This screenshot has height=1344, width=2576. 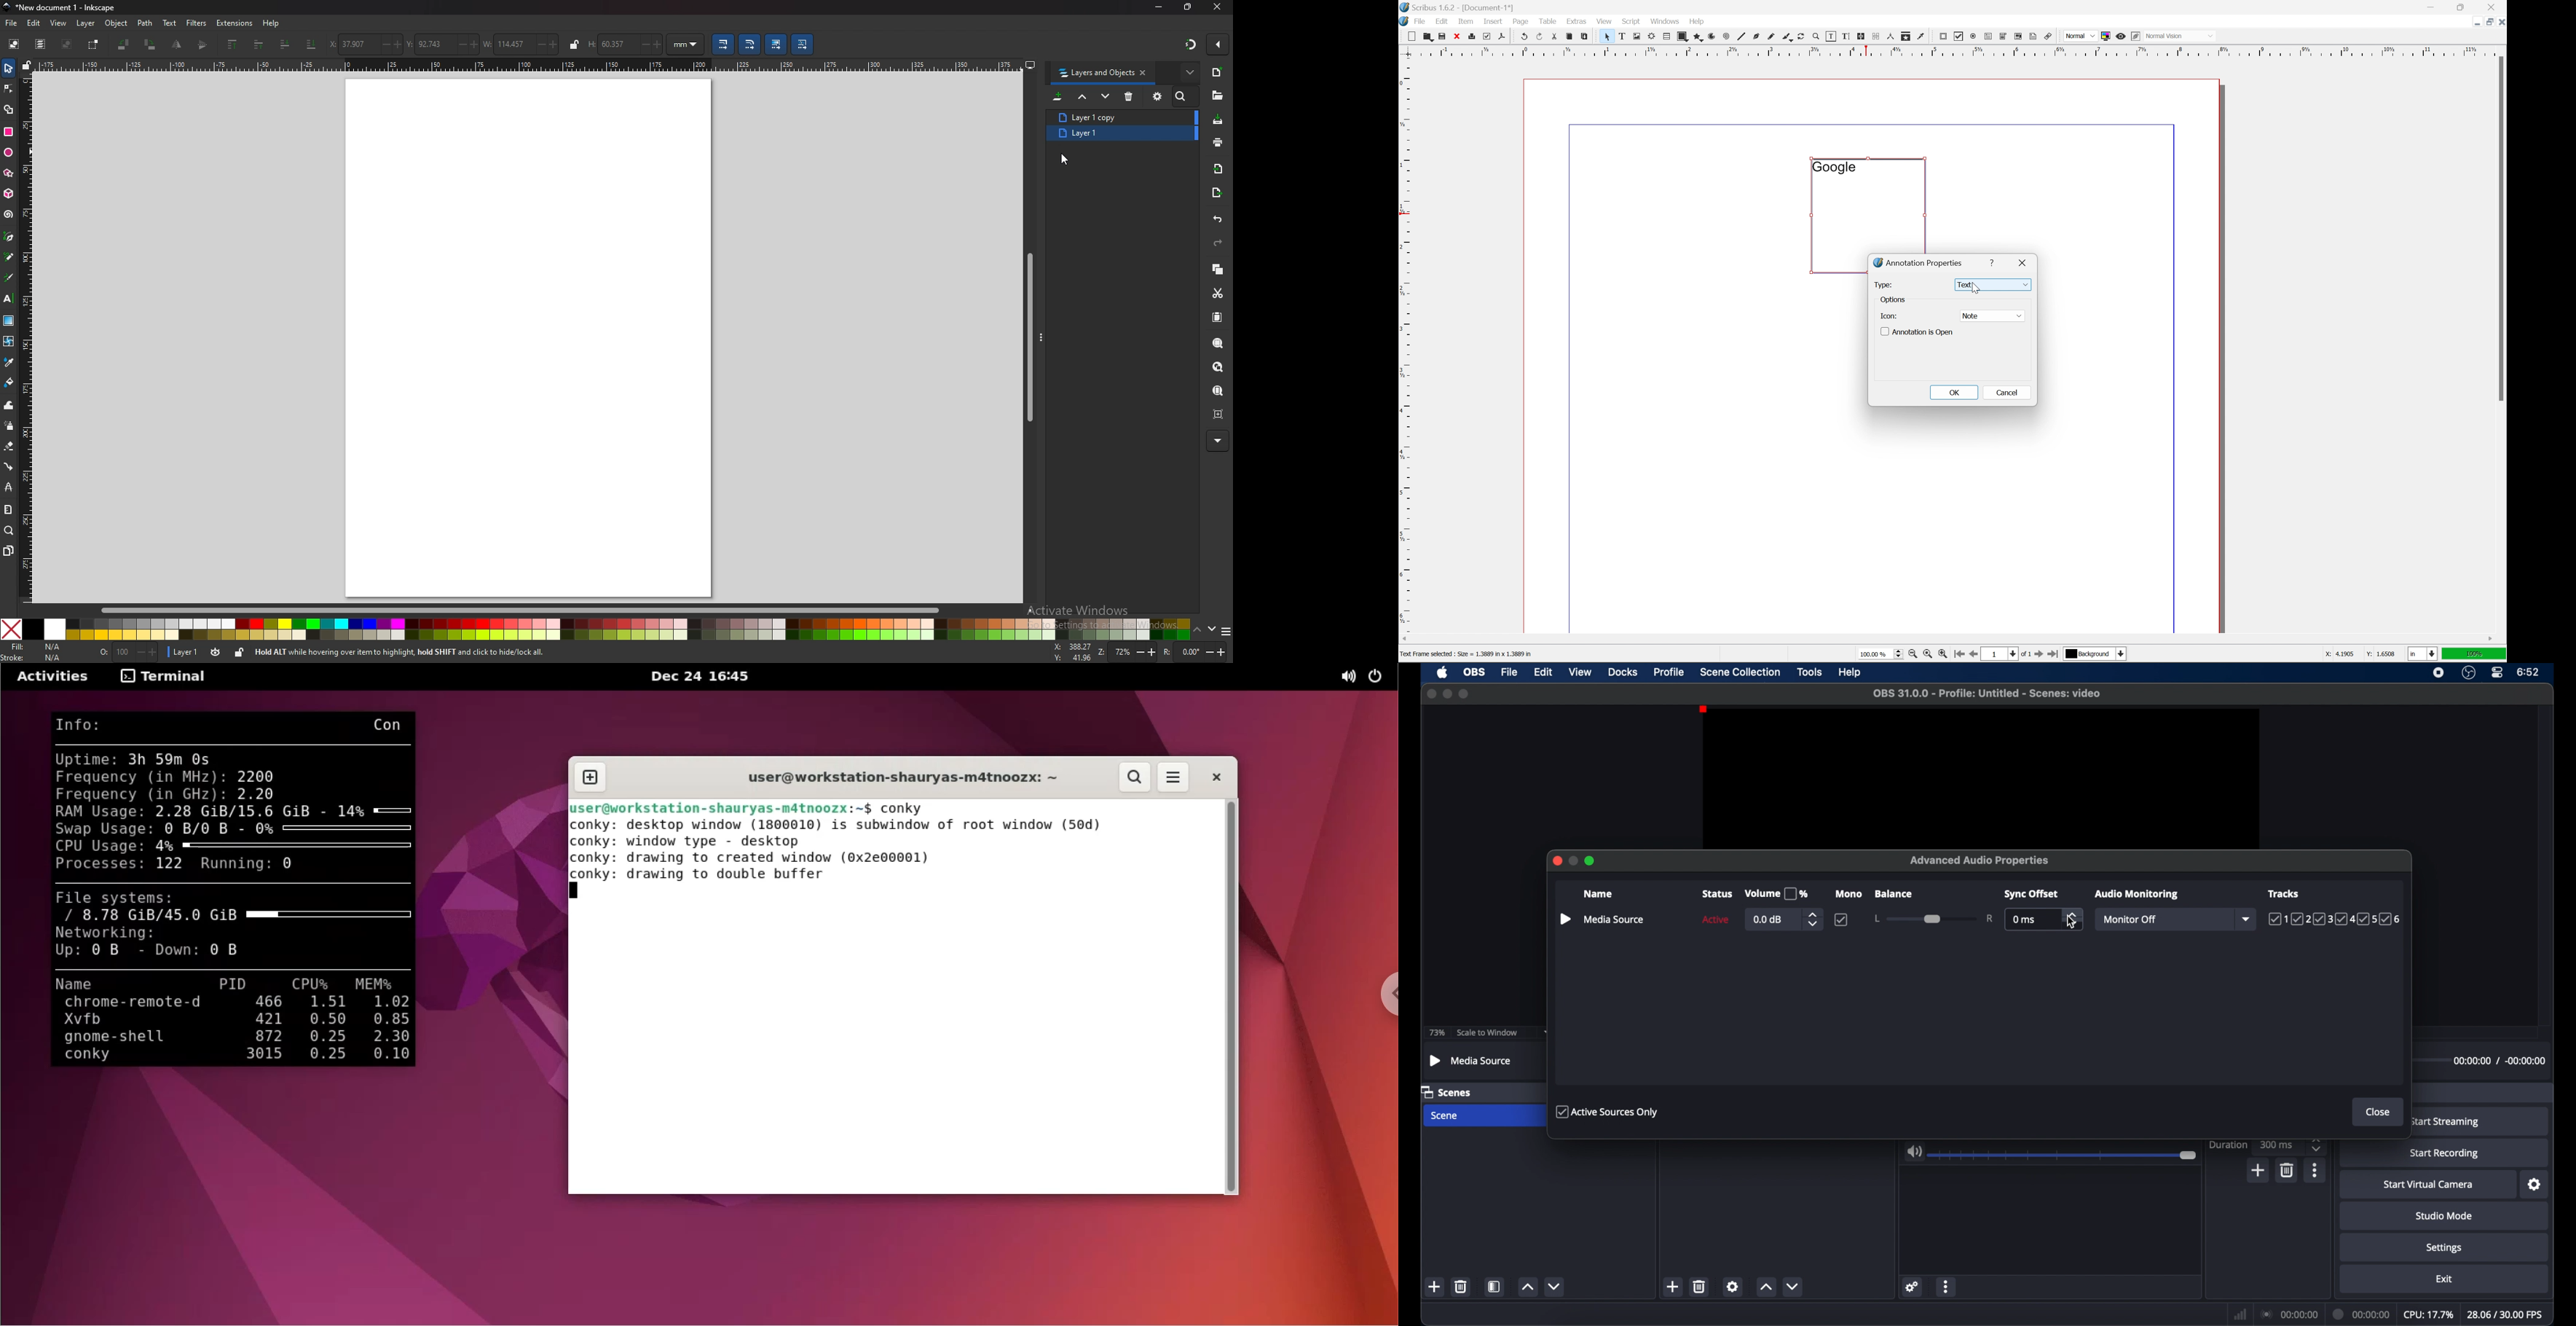 What do you see at coordinates (10, 447) in the screenshot?
I see `erase` at bounding box center [10, 447].